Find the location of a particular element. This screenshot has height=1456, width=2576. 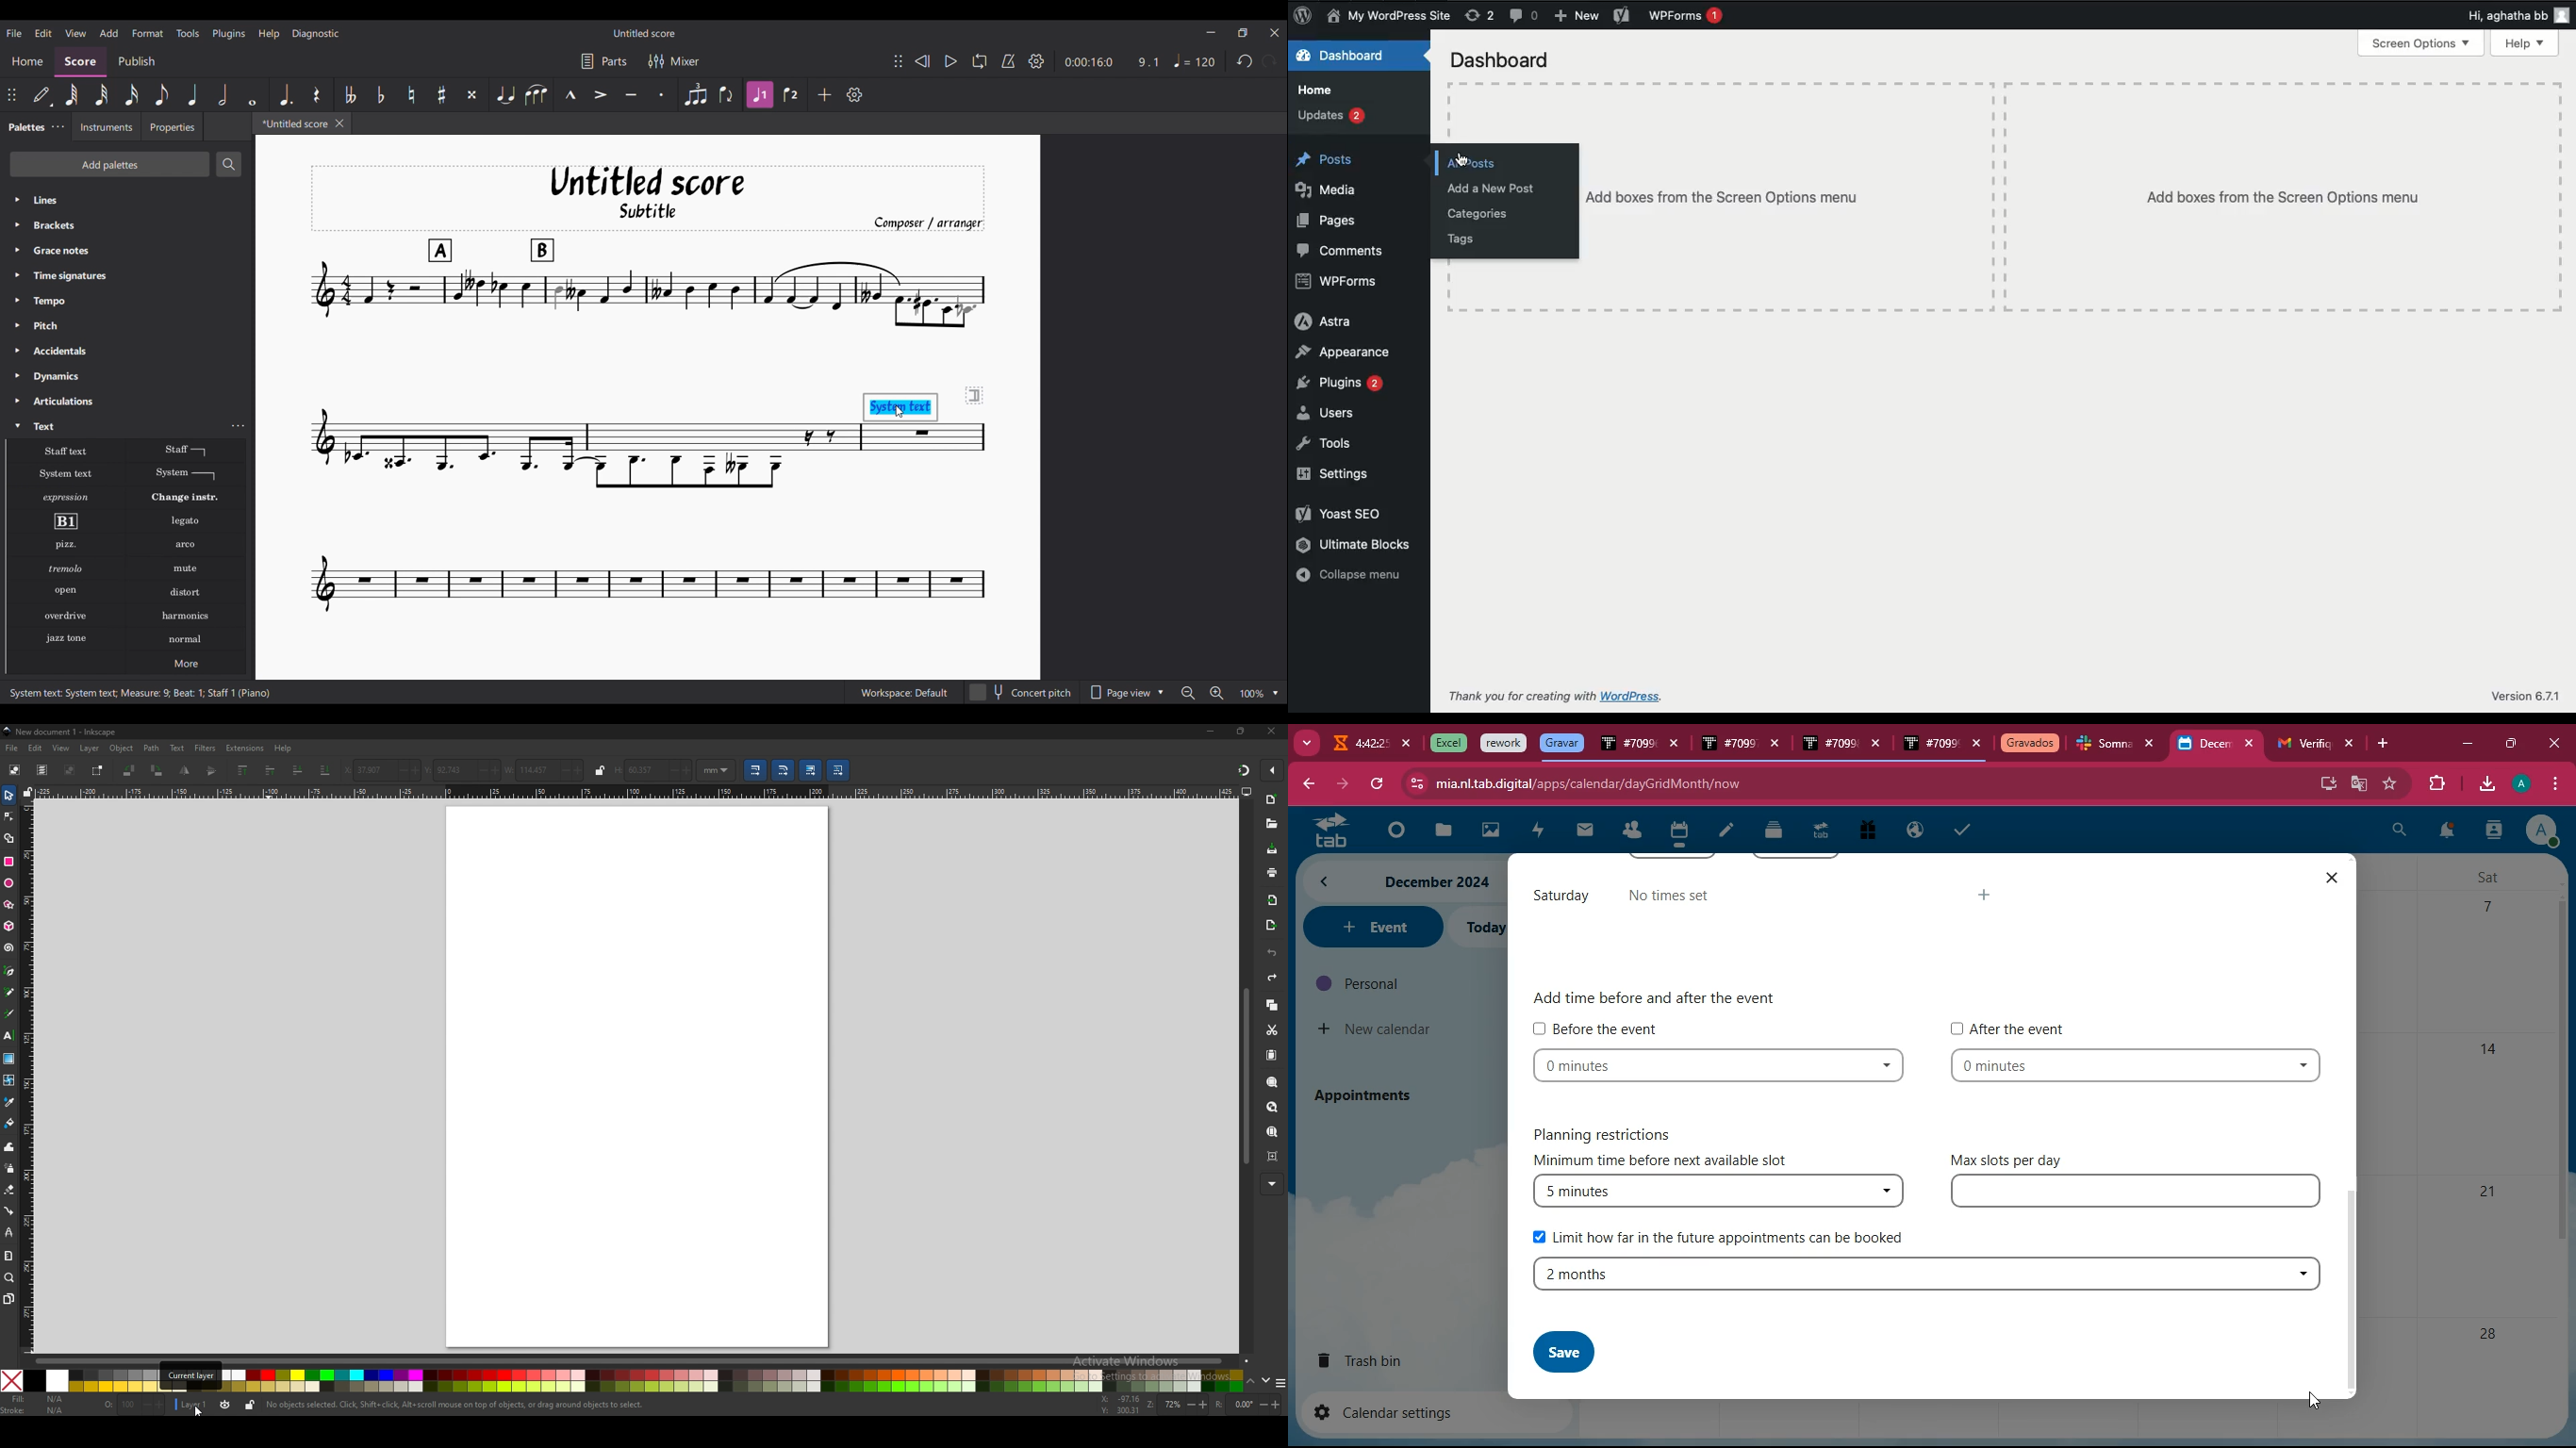

Cursor is located at coordinates (900, 412).